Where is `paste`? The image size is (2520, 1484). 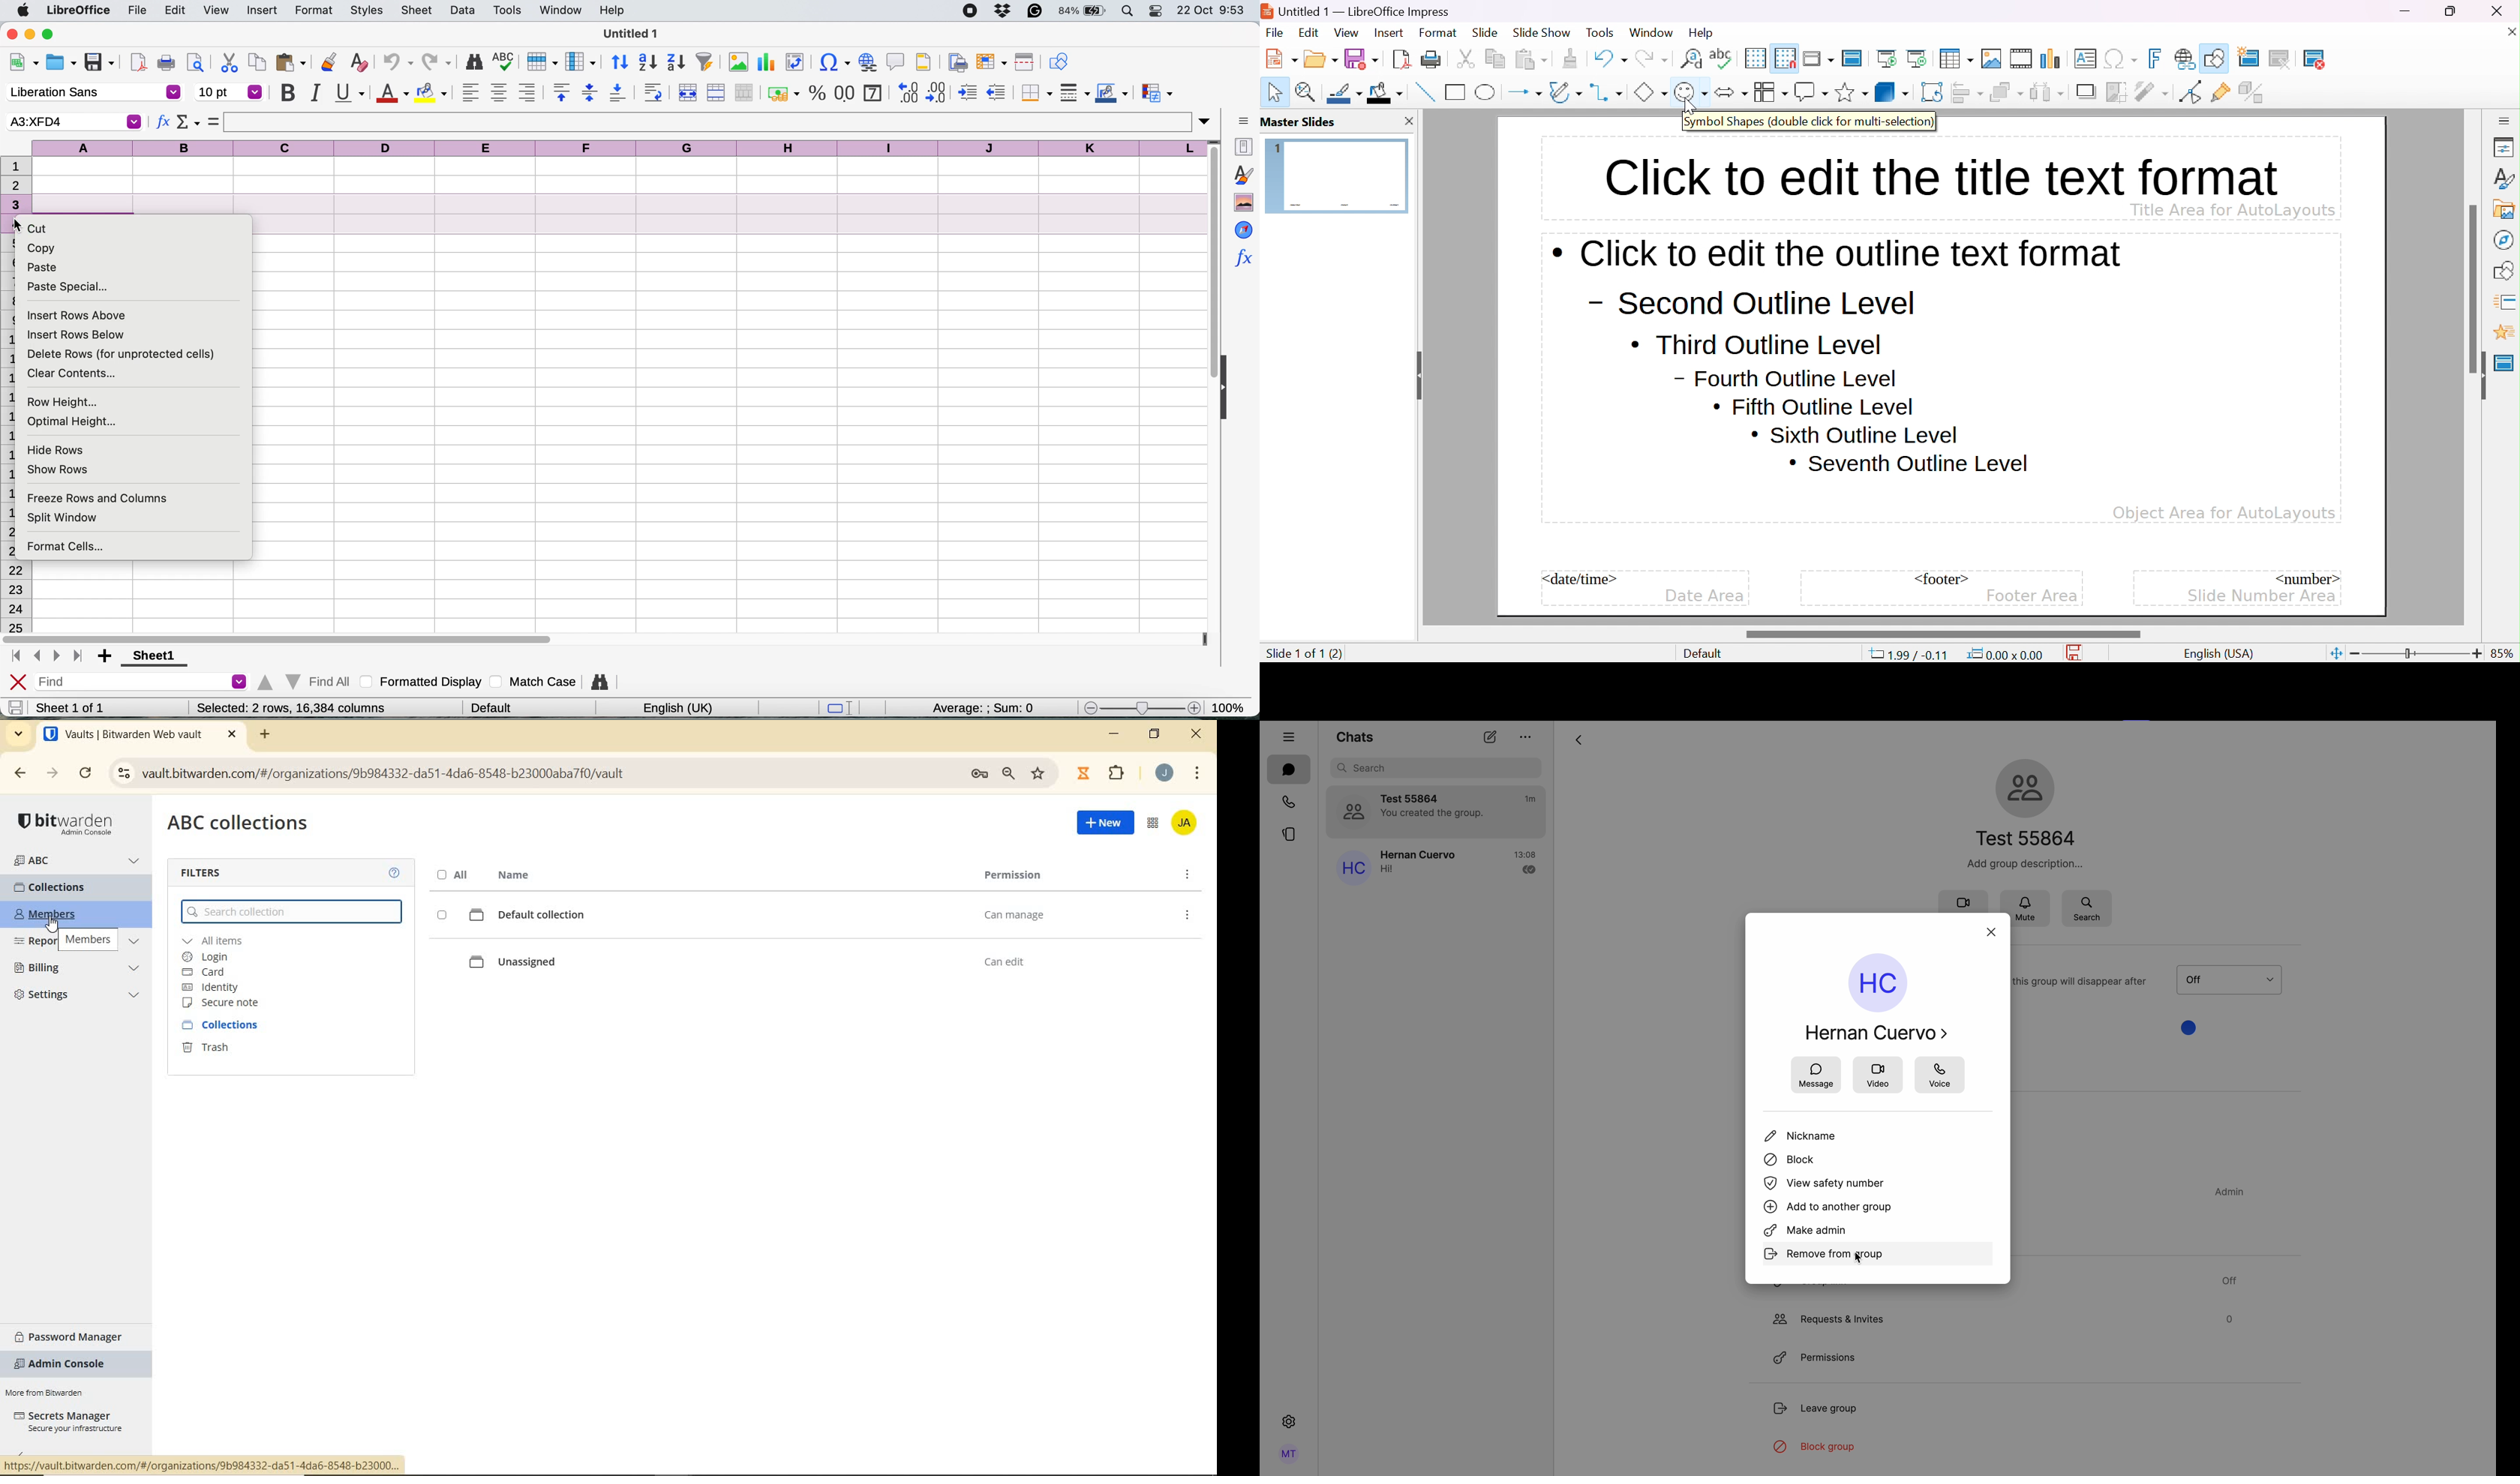
paste is located at coordinates (291, 62).